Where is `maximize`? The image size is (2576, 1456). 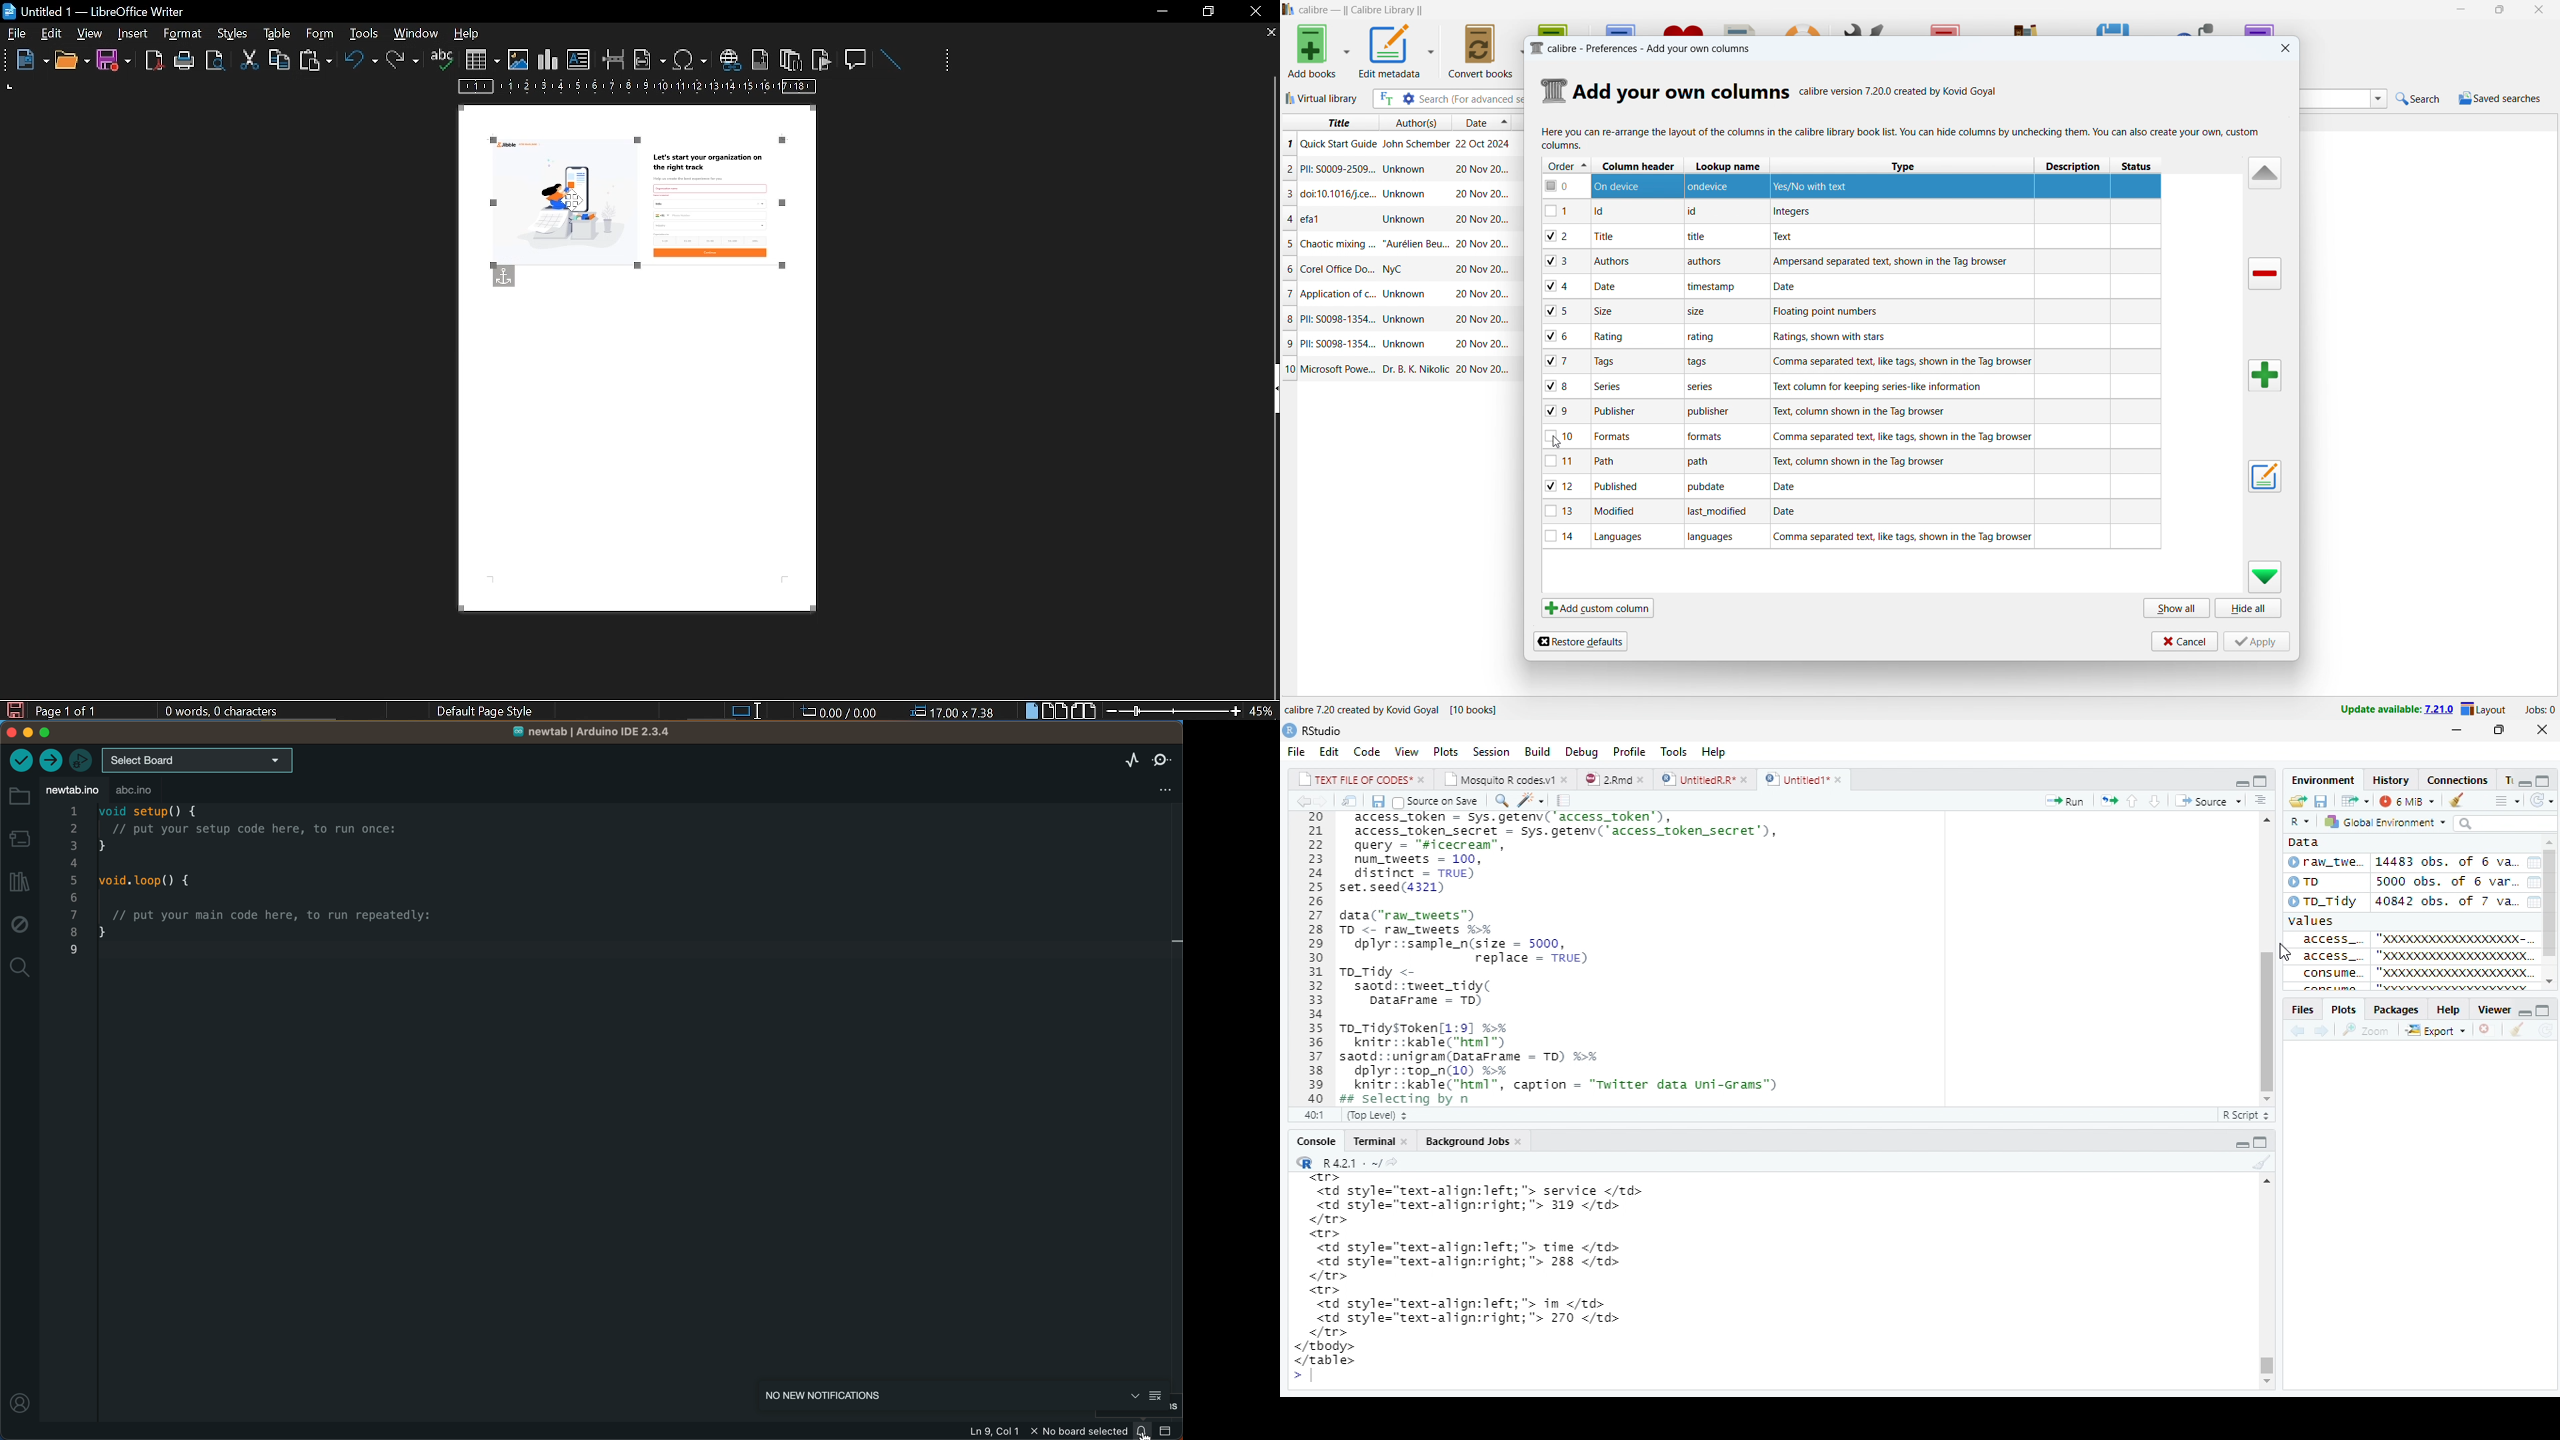
maximize is located at coordinates (2504, 728).